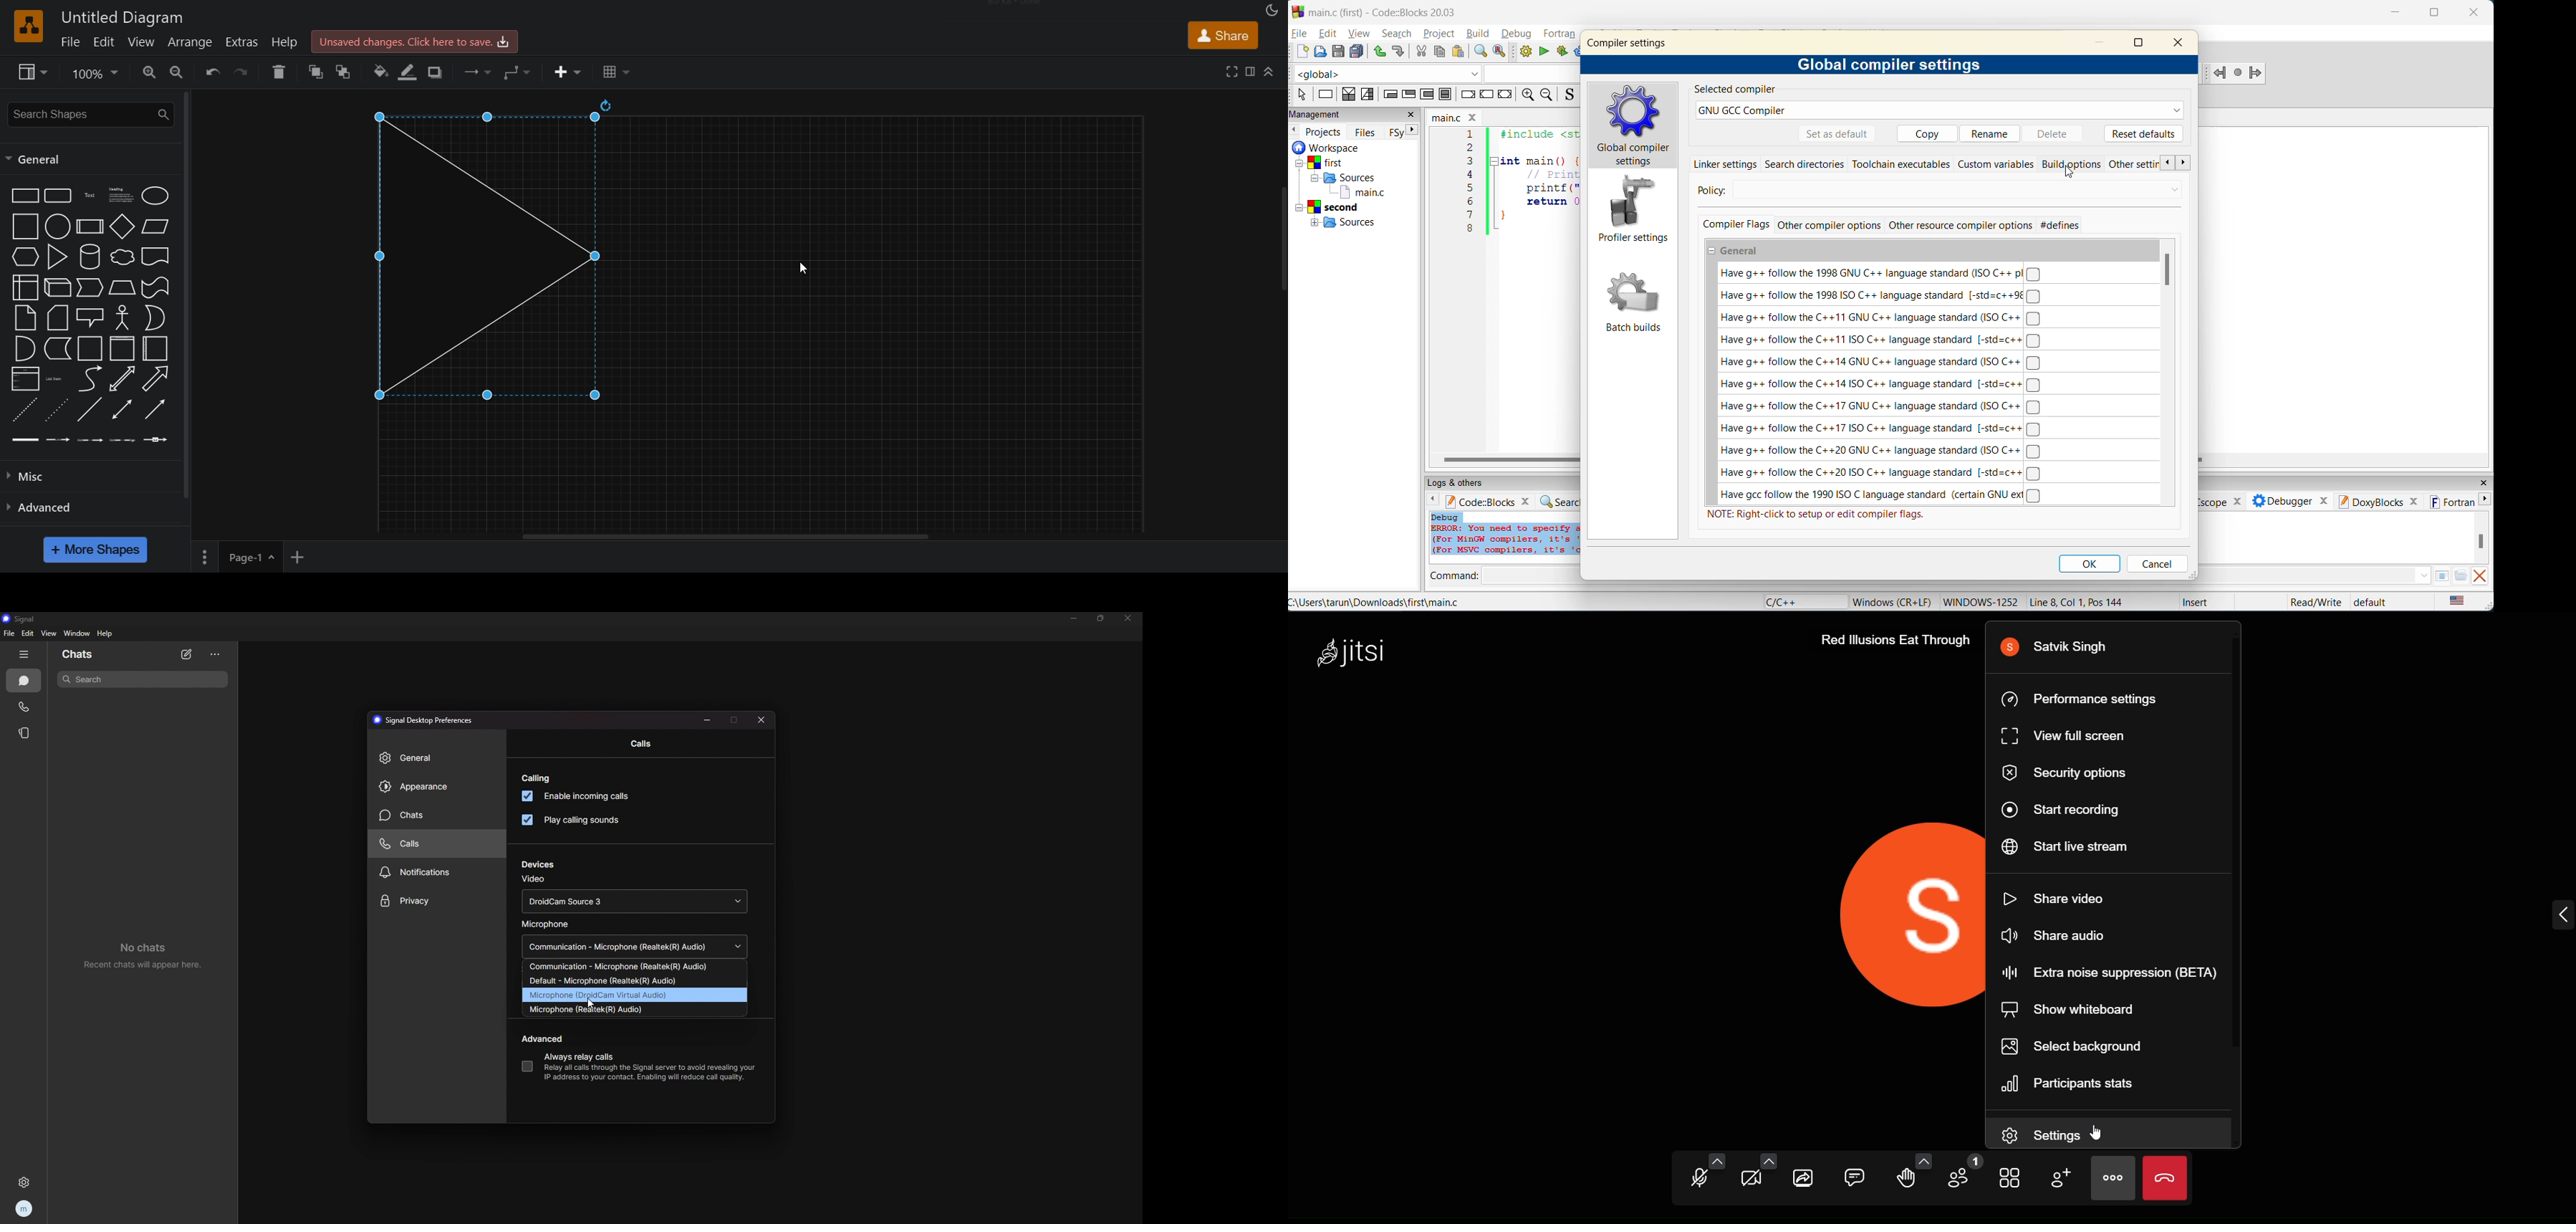 This screenshot has width=2576, height=1232. What do you see at coordinates (179, 73) in the screenshot?
I see `zoom out` at bounding box center [179, 73].